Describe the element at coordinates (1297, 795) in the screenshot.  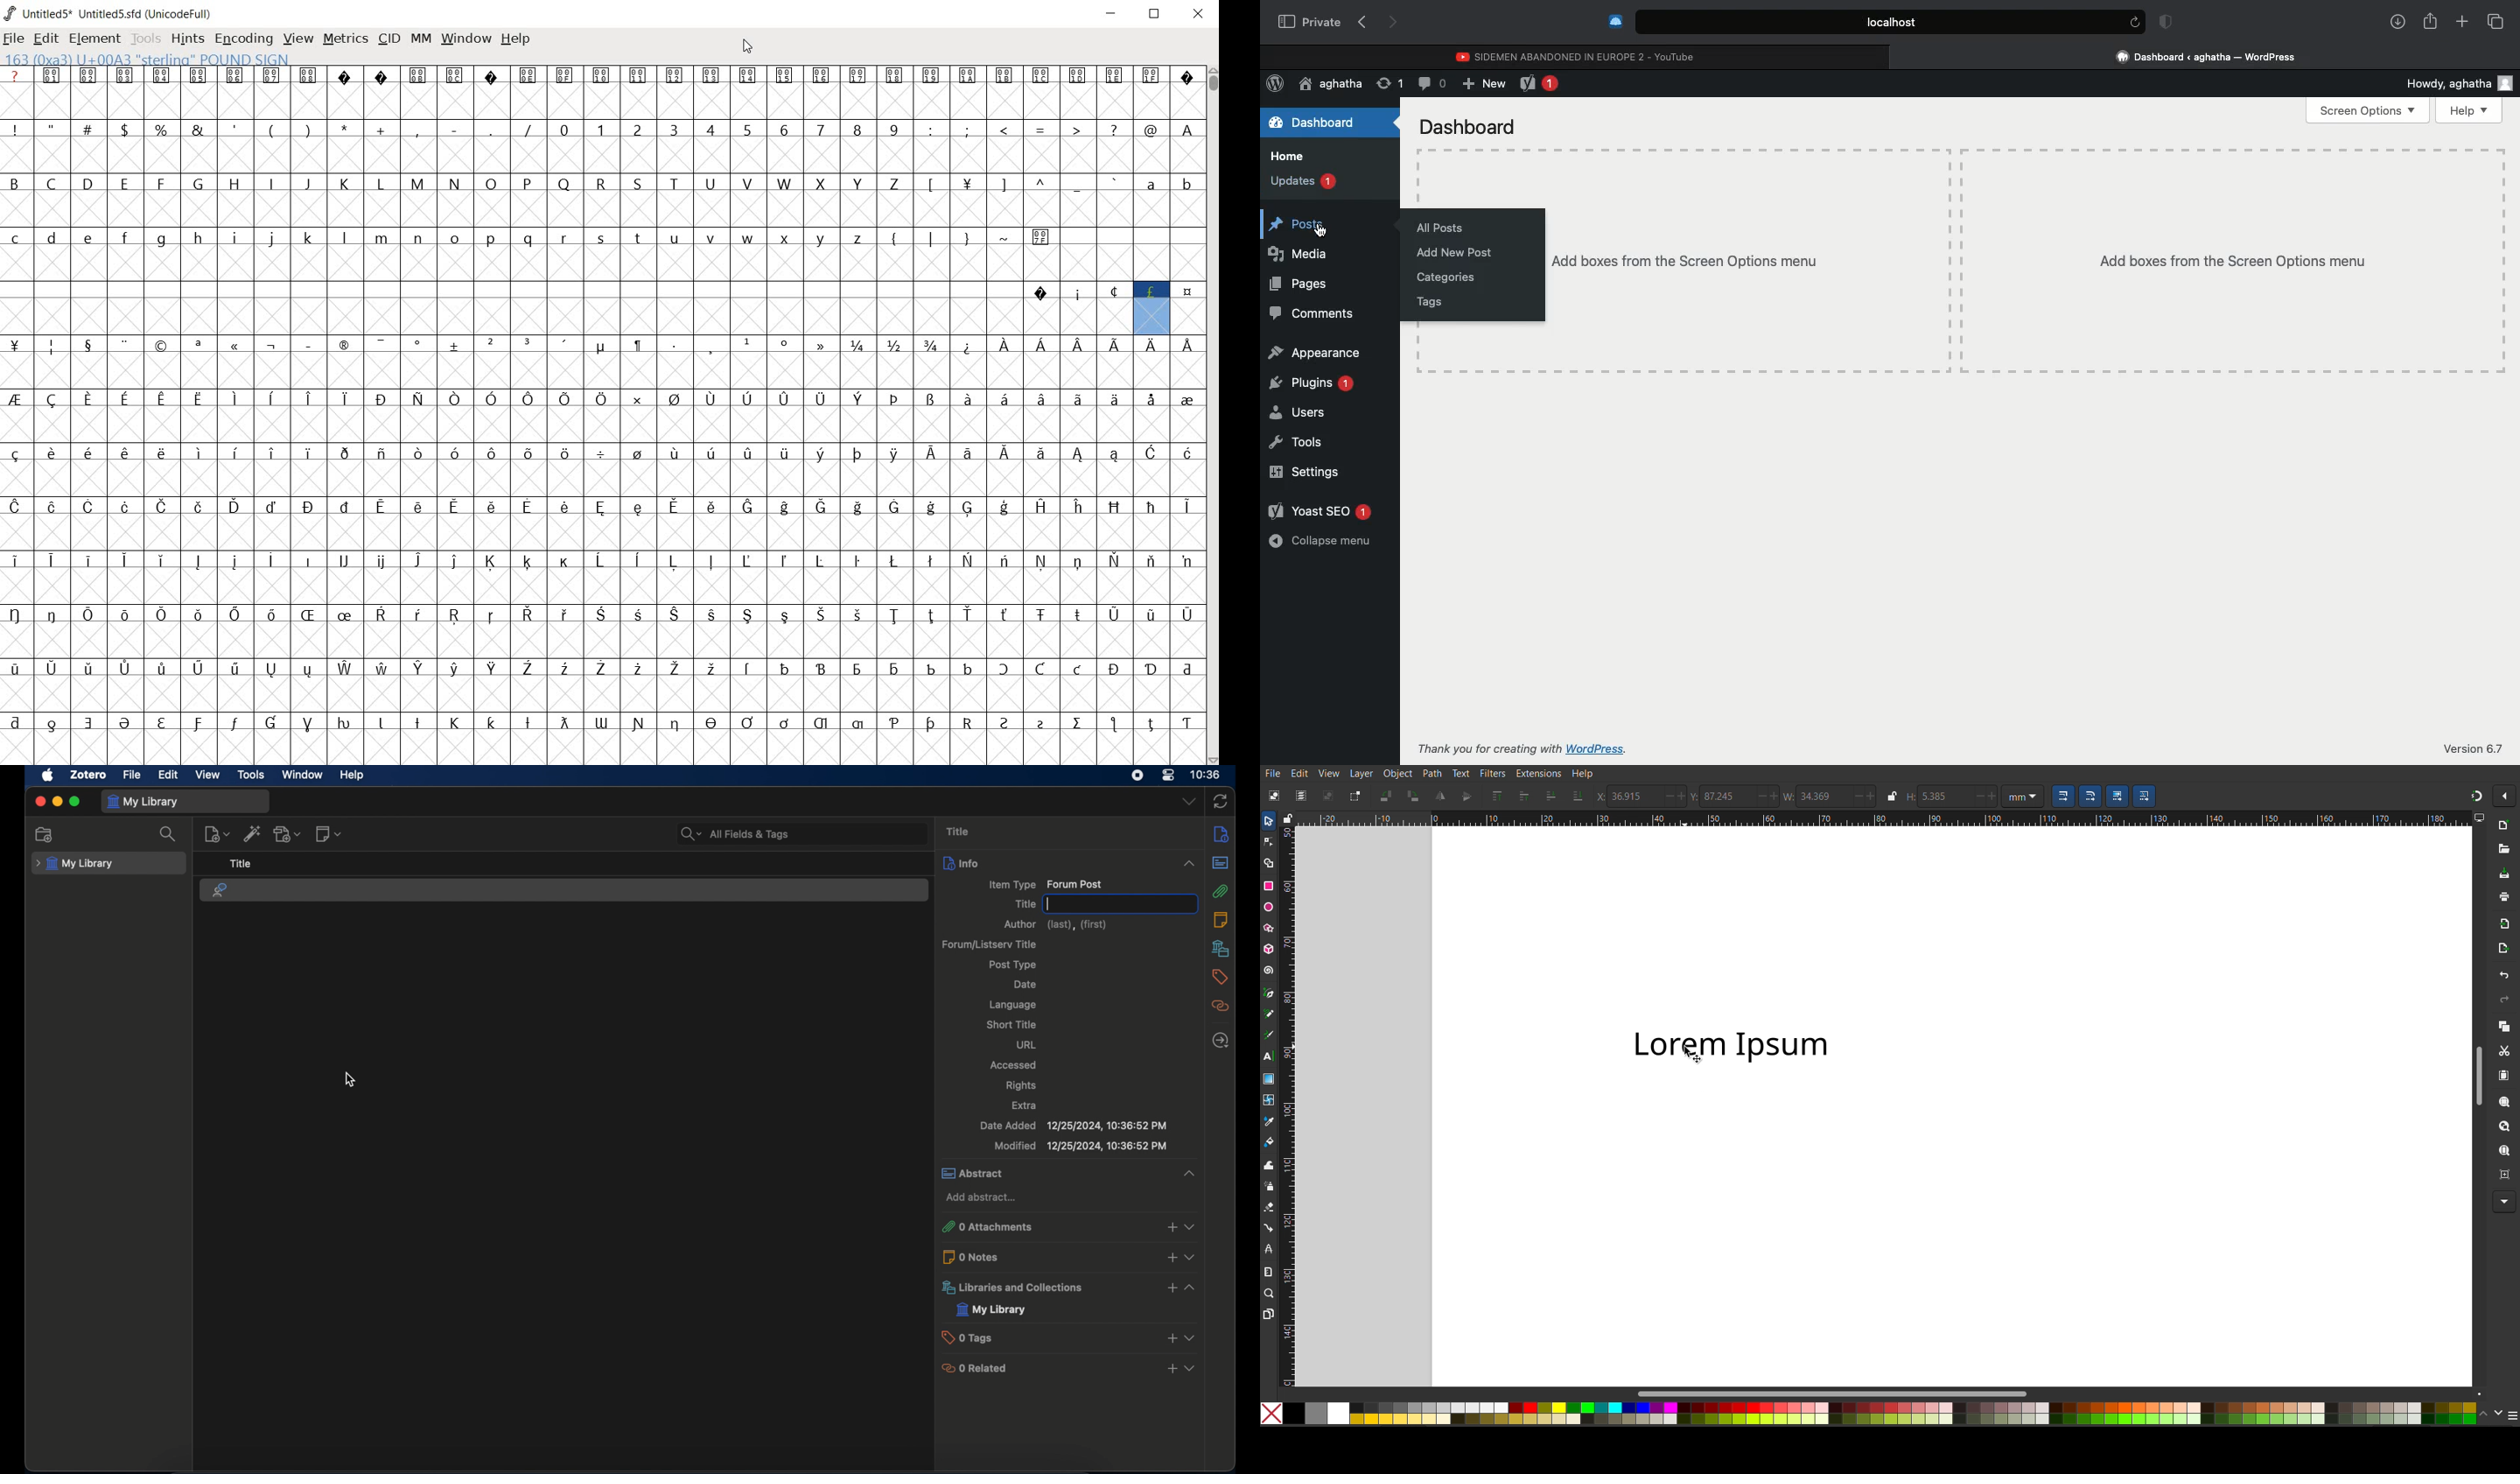
I see `Select All` at that location.